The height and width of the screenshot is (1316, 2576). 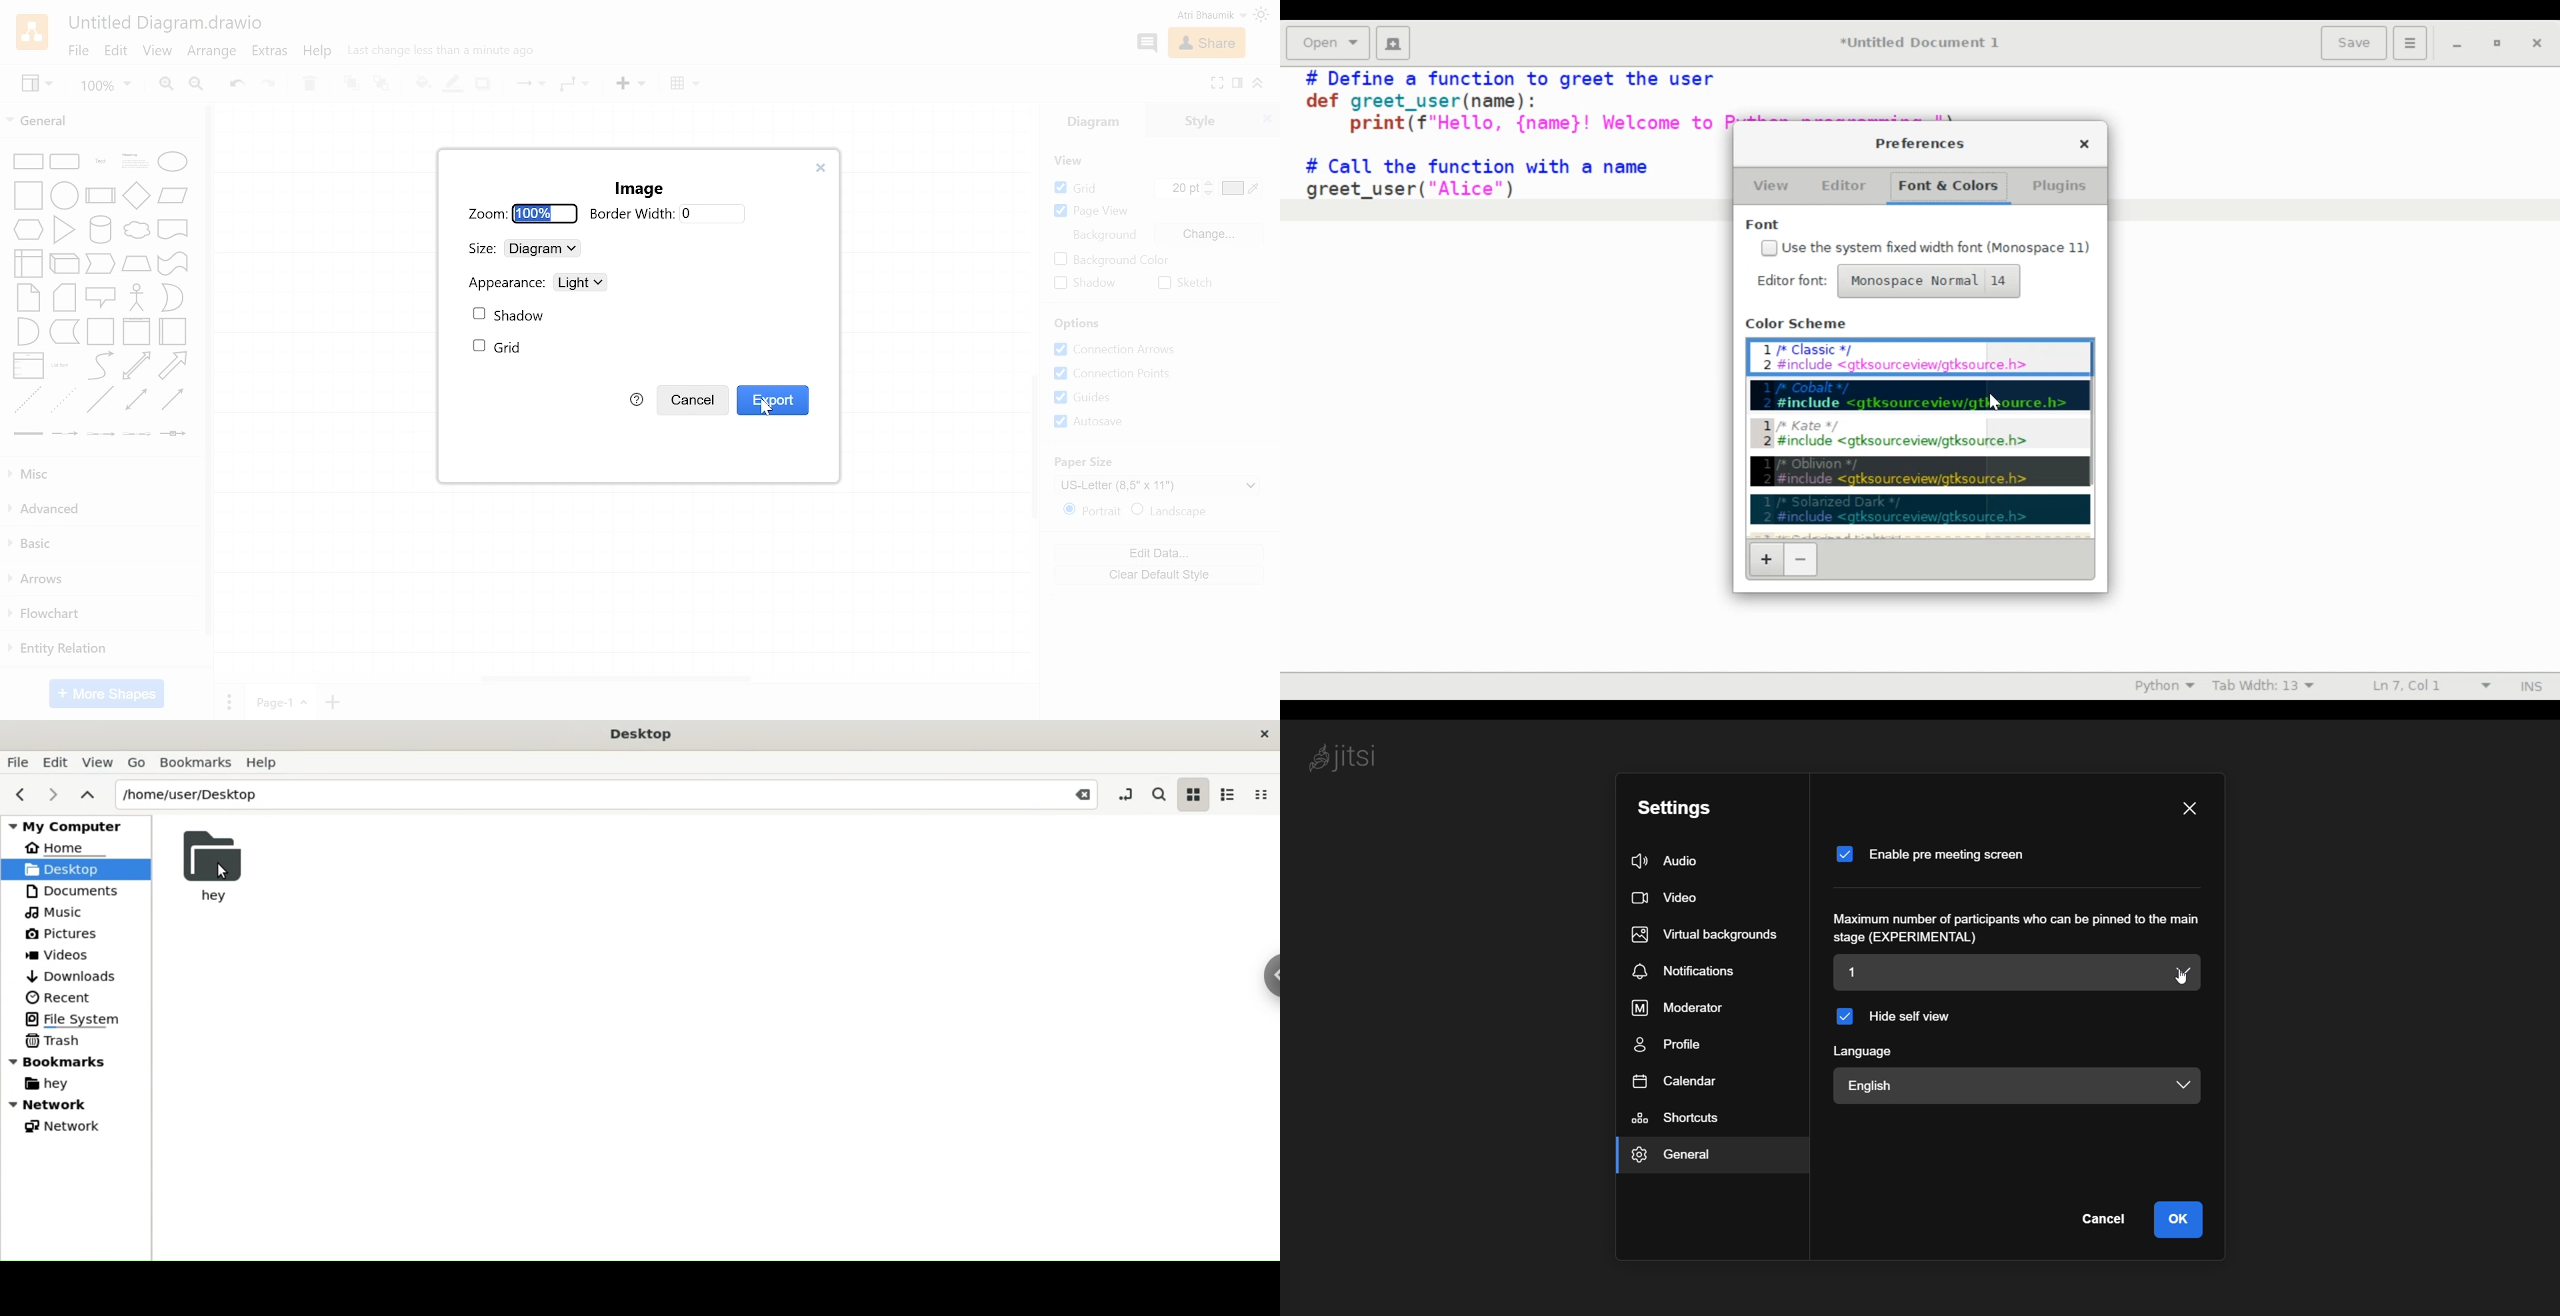 What do you see at coordinates (1091, 211) in the screenshot?
I see `Page view` at bounding box center [1091, 211].